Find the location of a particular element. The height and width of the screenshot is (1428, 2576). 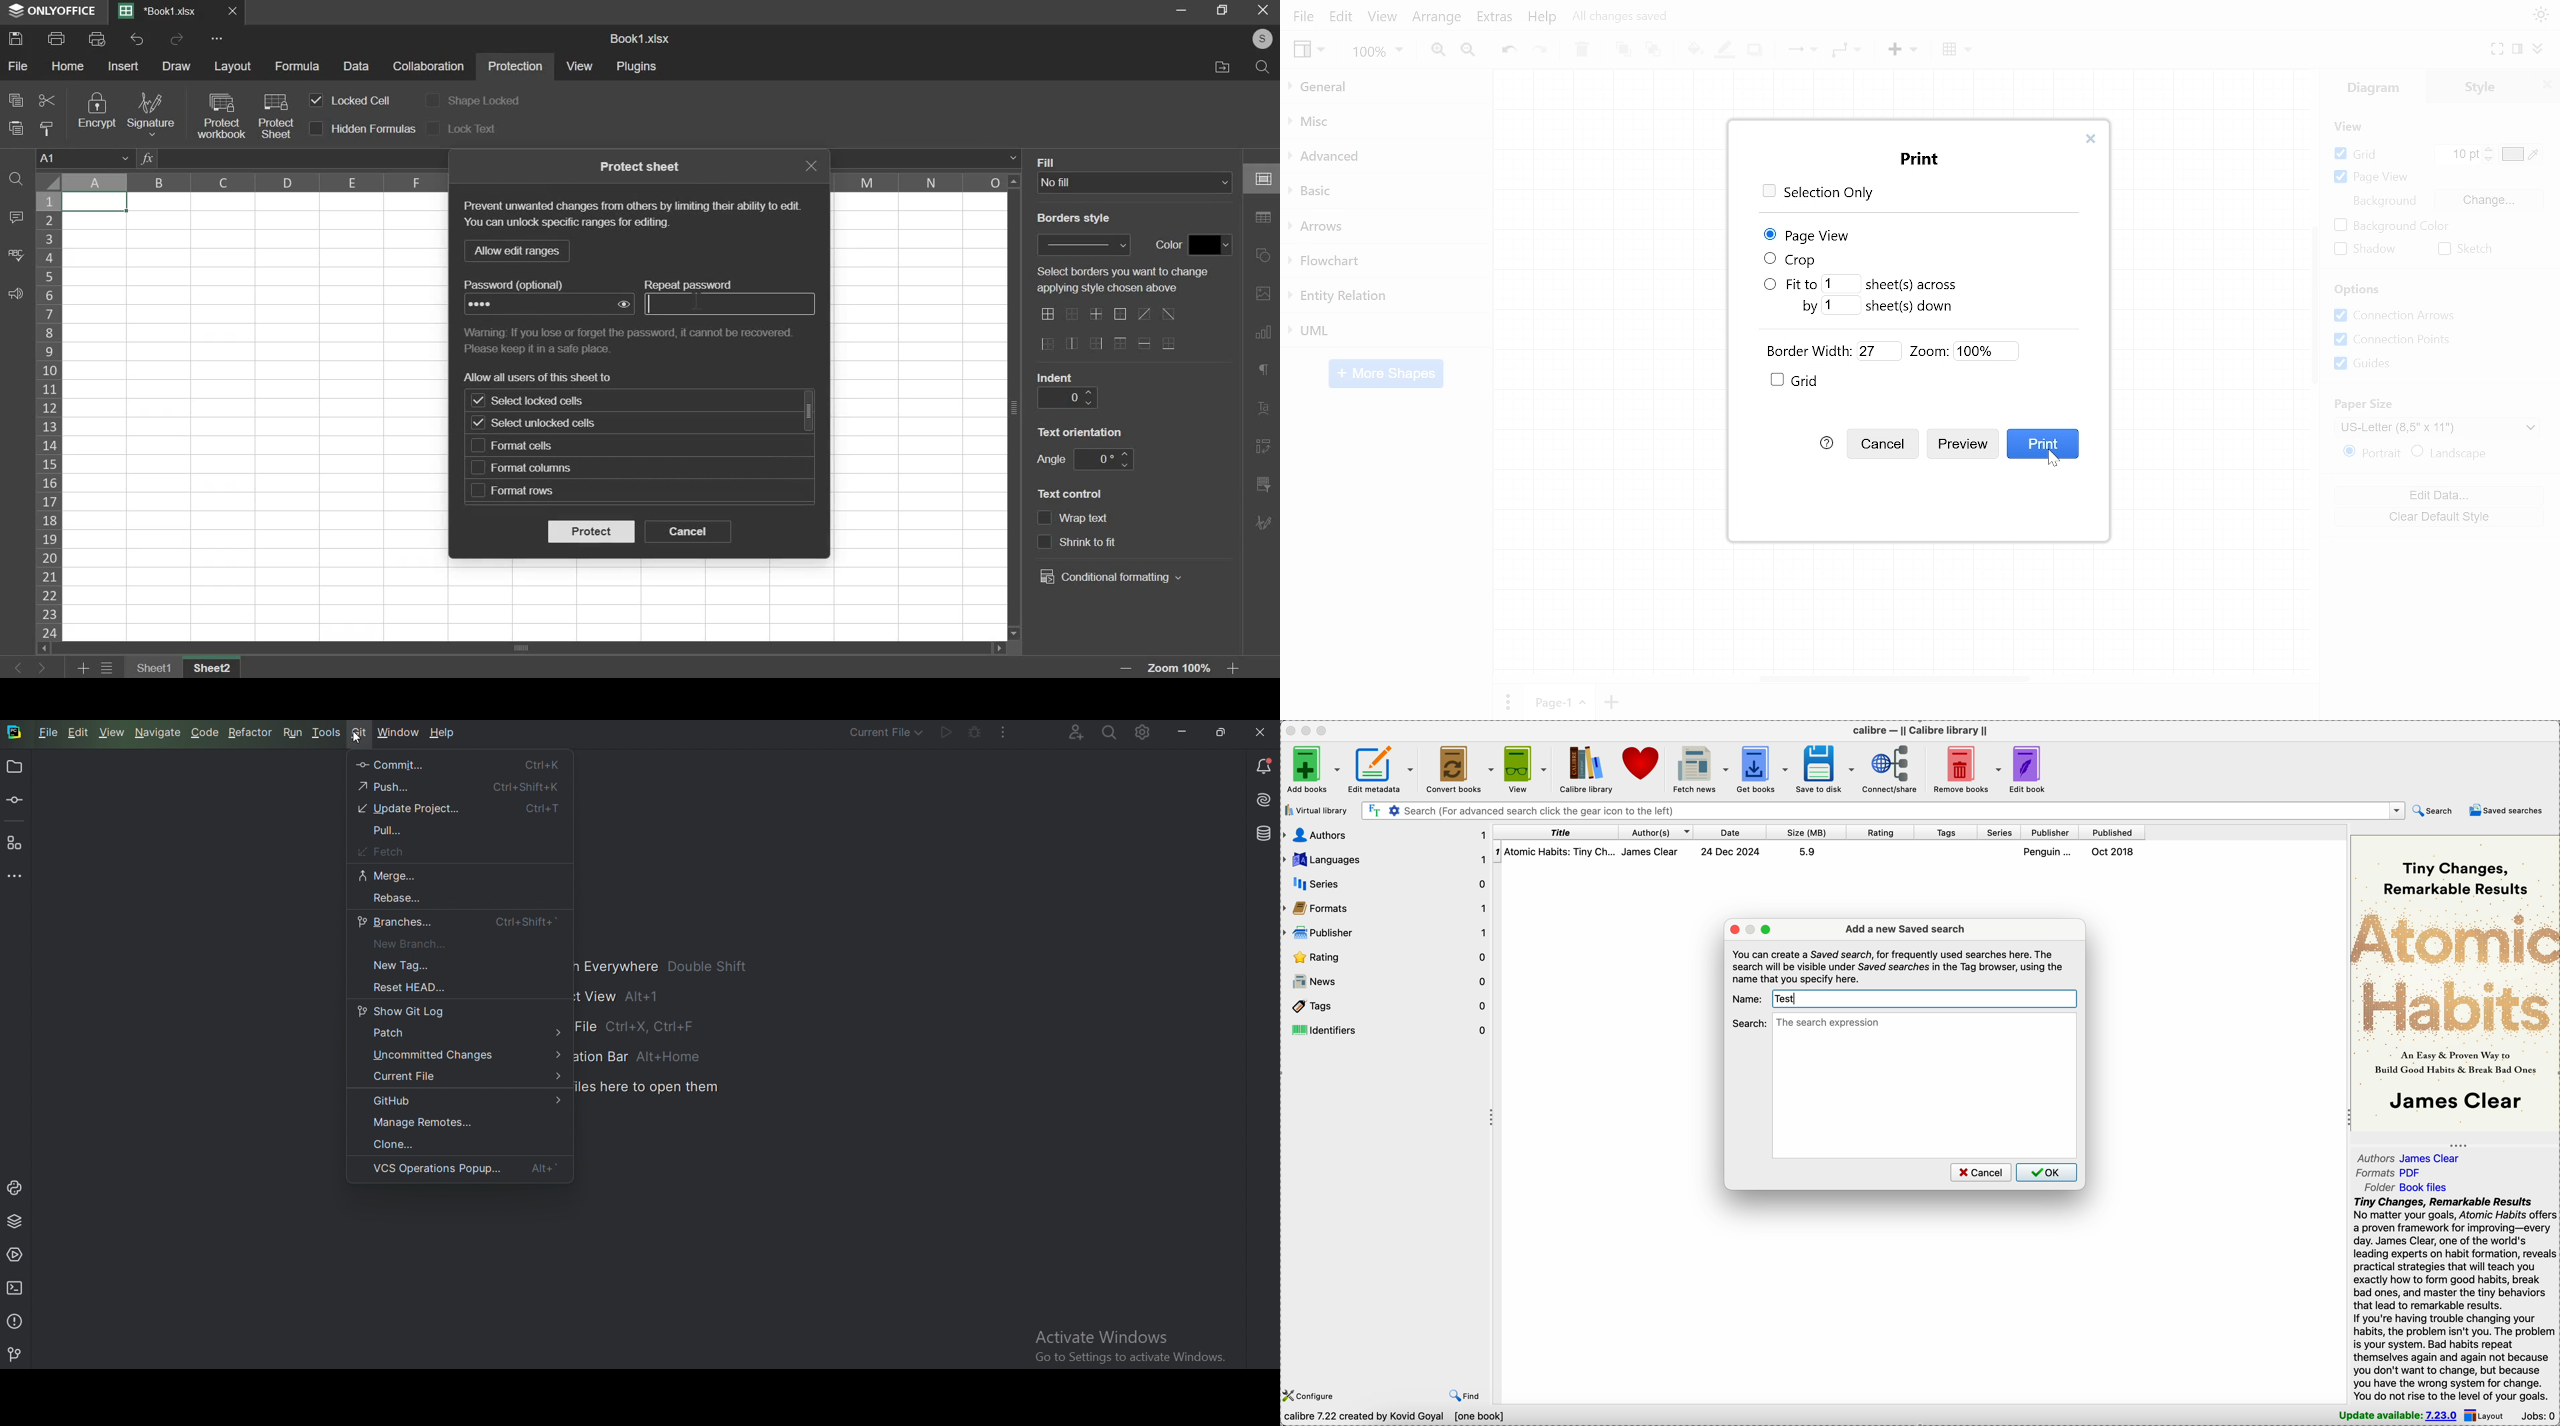

Grid is located at coordinates (1797, 381).